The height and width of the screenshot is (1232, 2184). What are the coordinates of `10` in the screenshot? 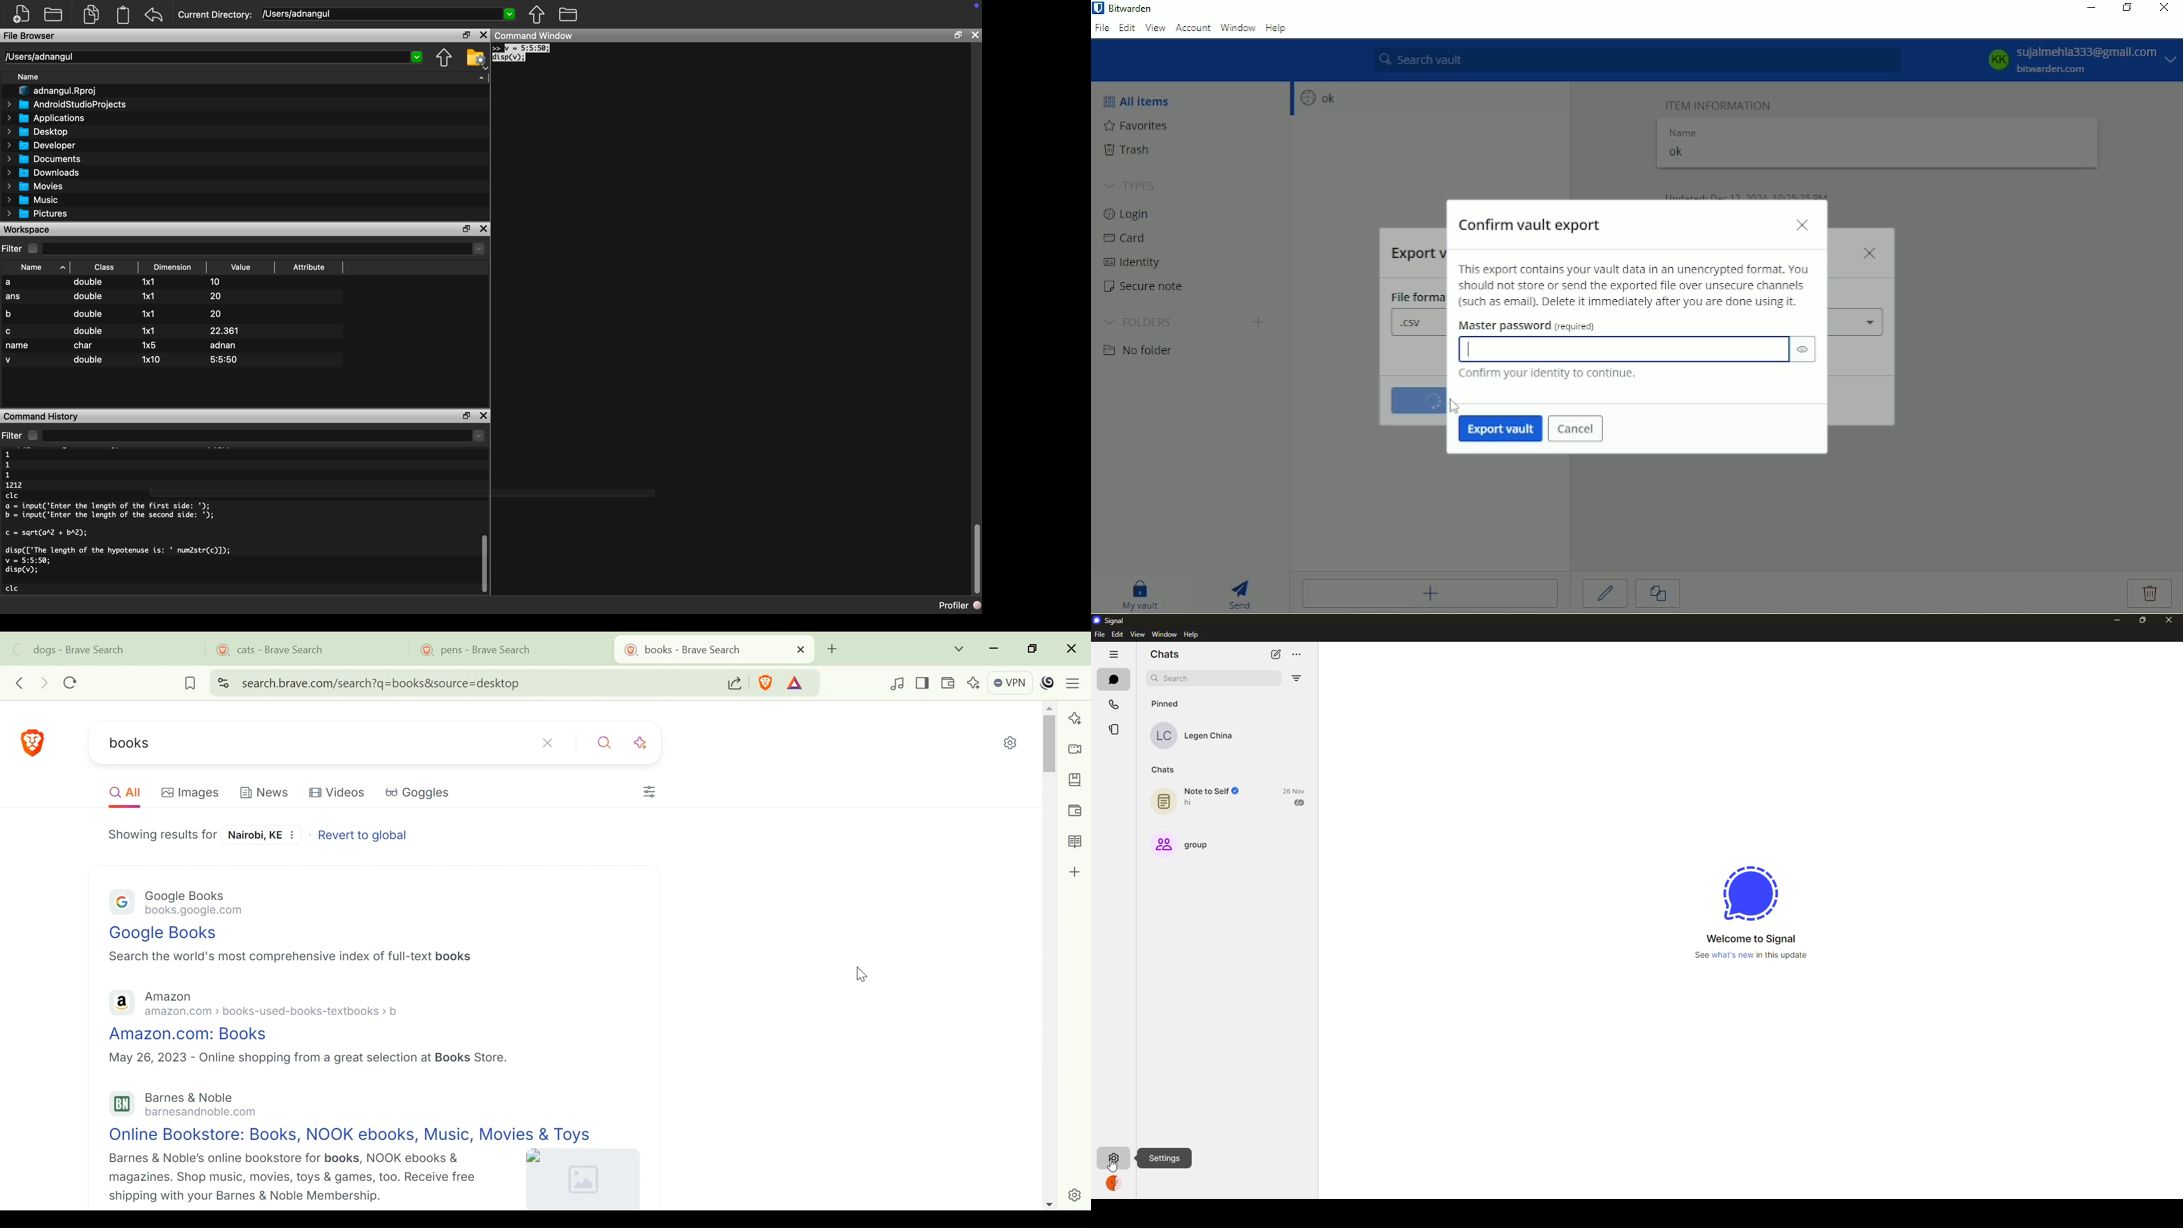 It's located at (217, 281).